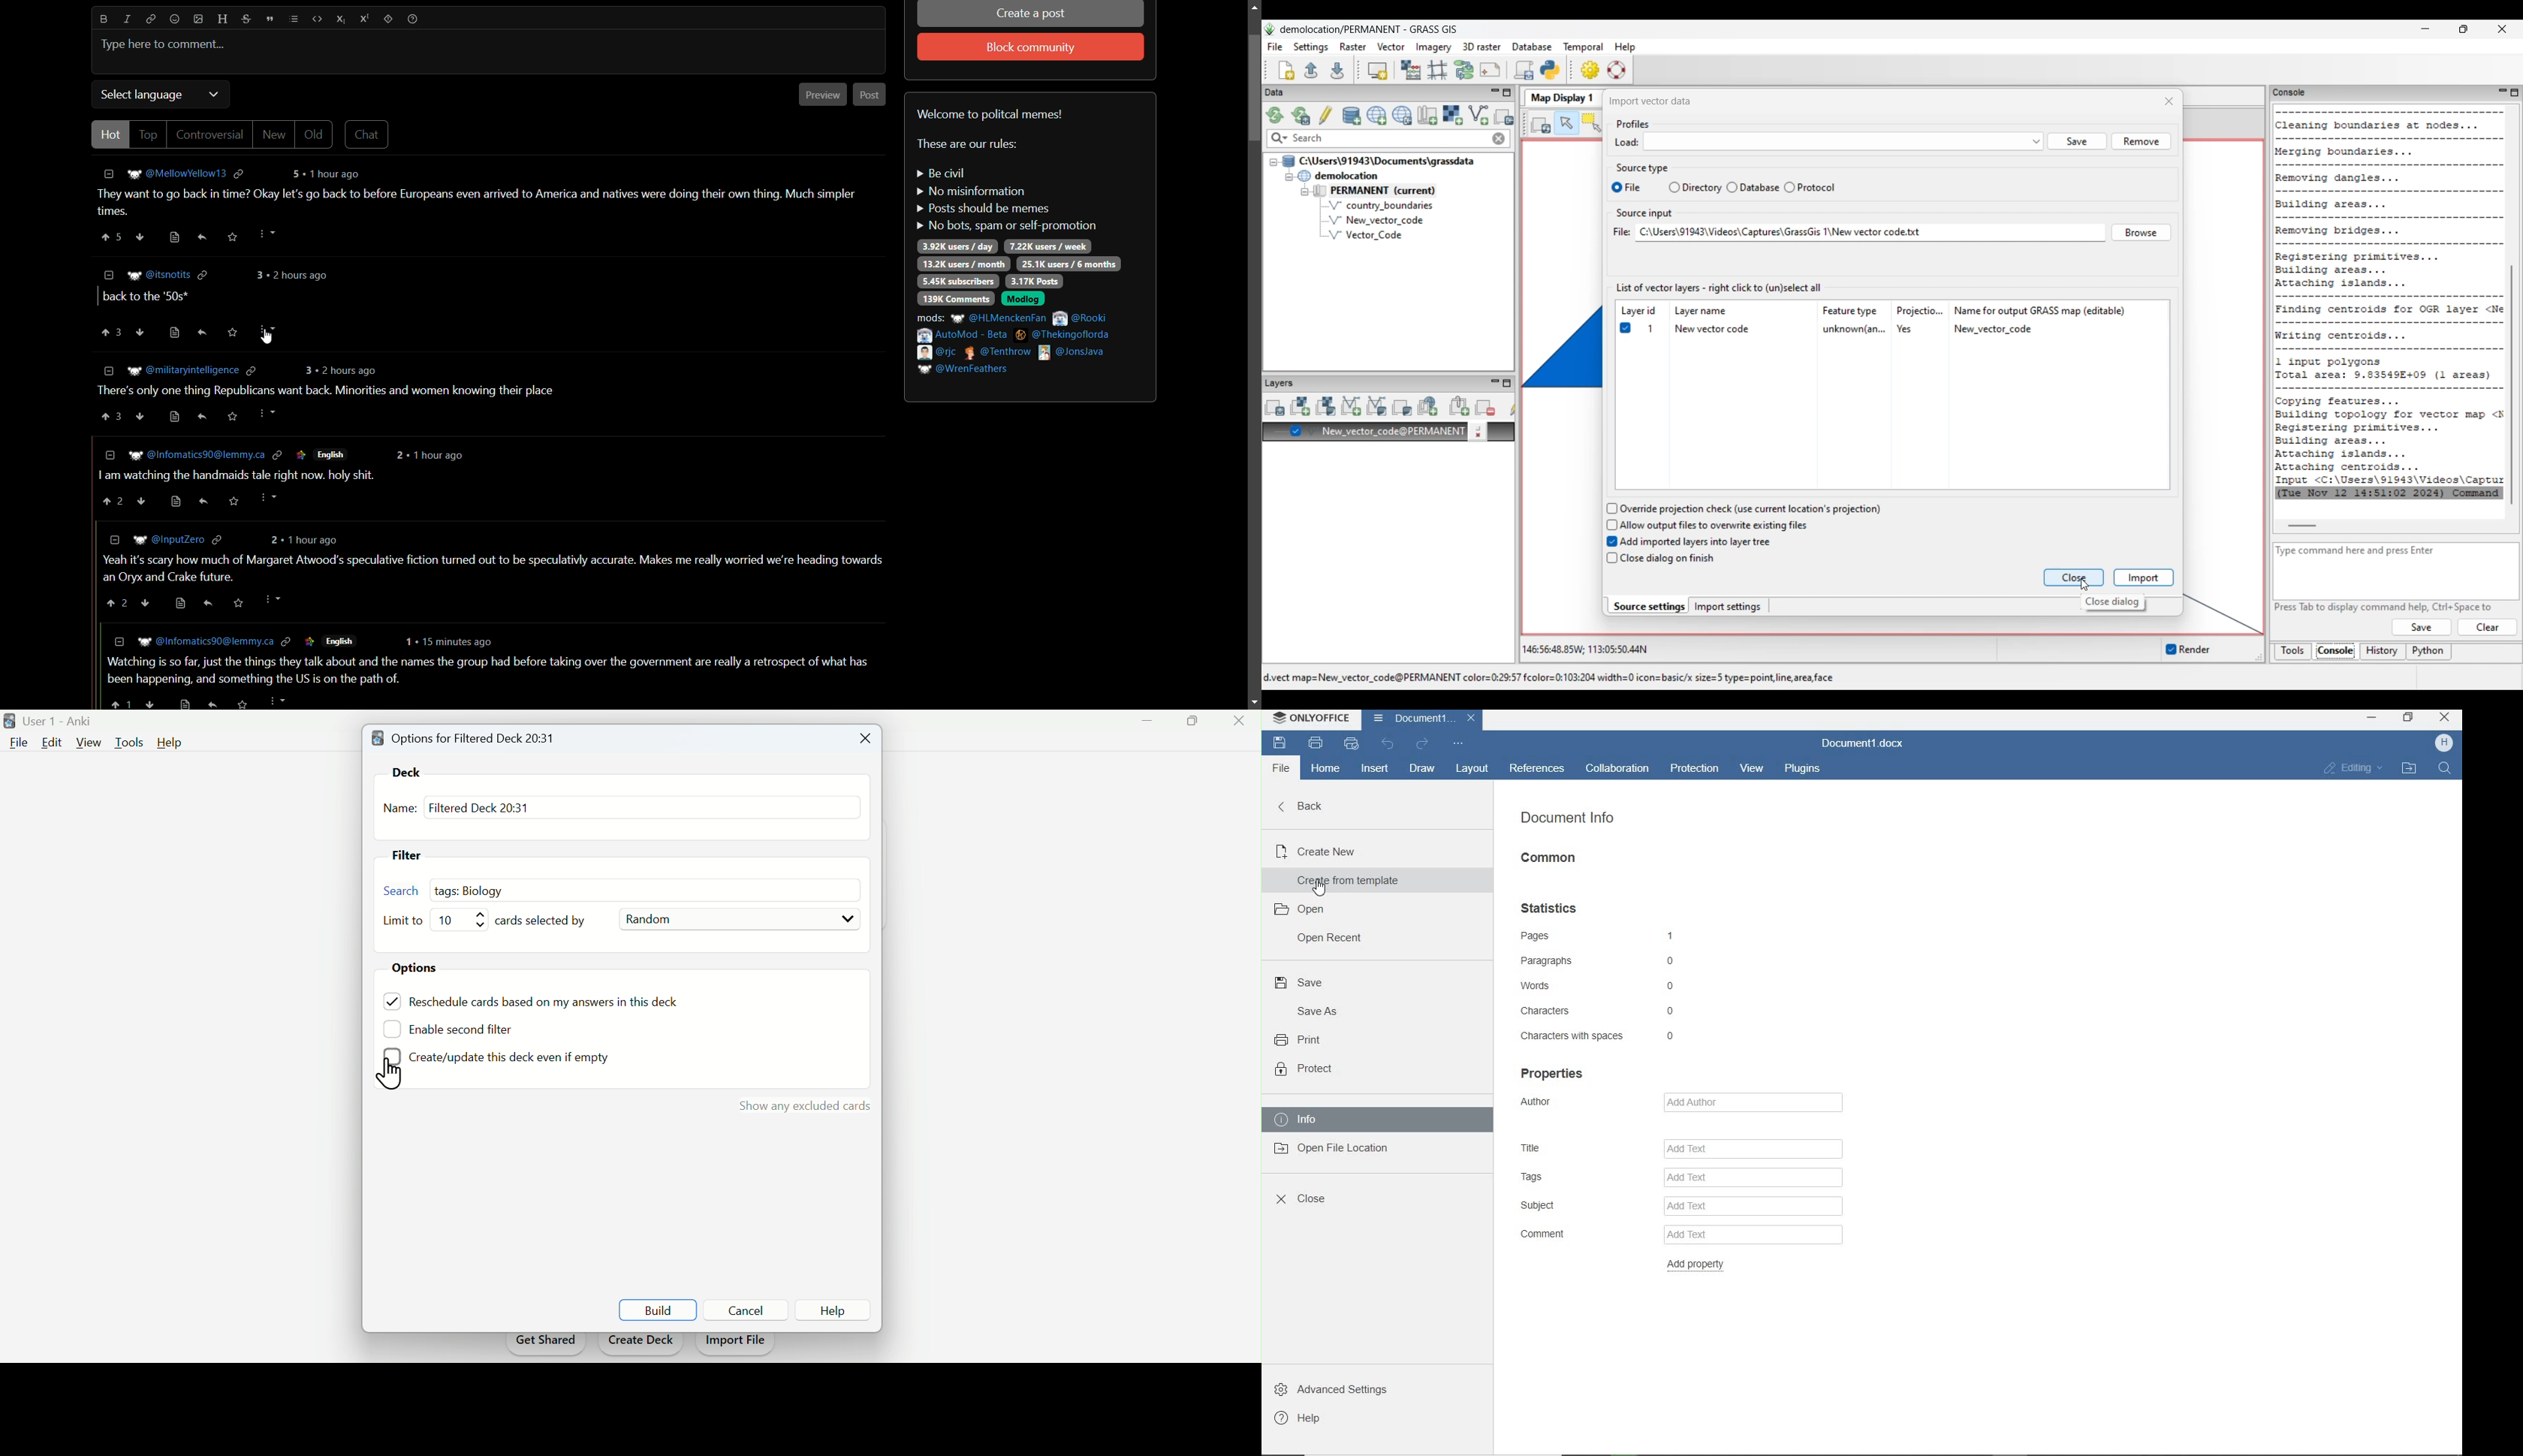 The image size is (2548, 1456). Describe the element at coordinates (1456, 743) in the screenshot. I see `customize quick access toolbar` at that location.